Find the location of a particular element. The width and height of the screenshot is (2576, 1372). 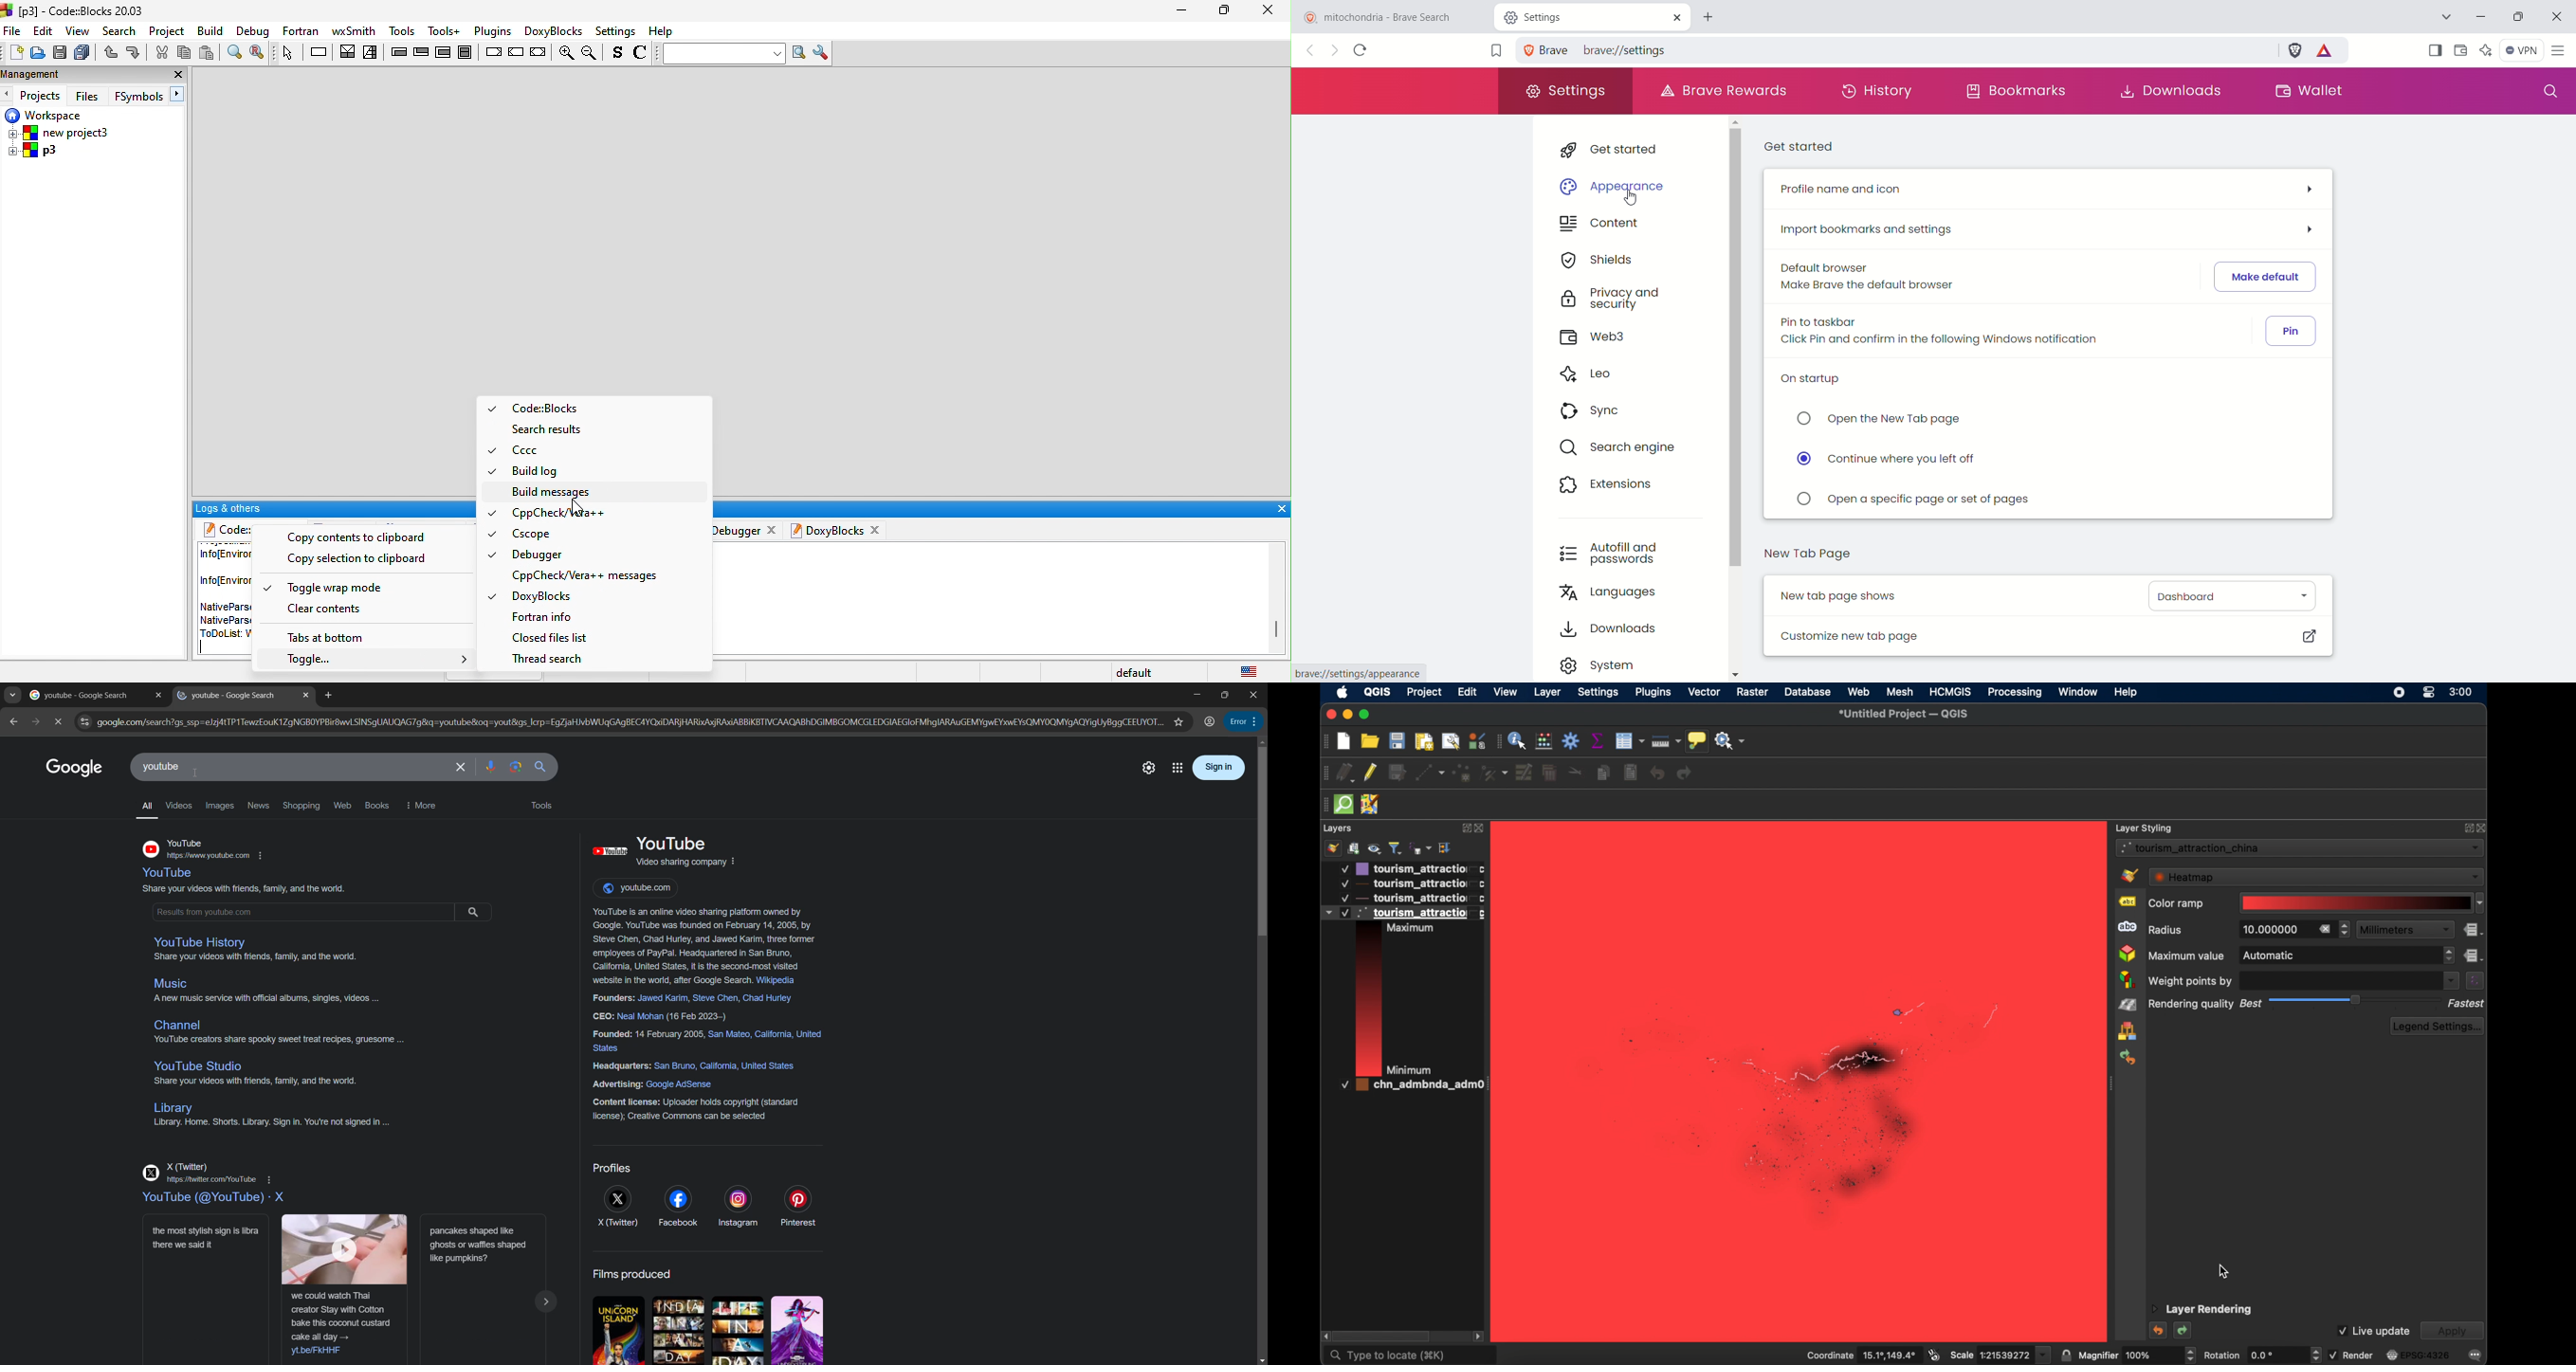

close is located at coordinates (306, 695).